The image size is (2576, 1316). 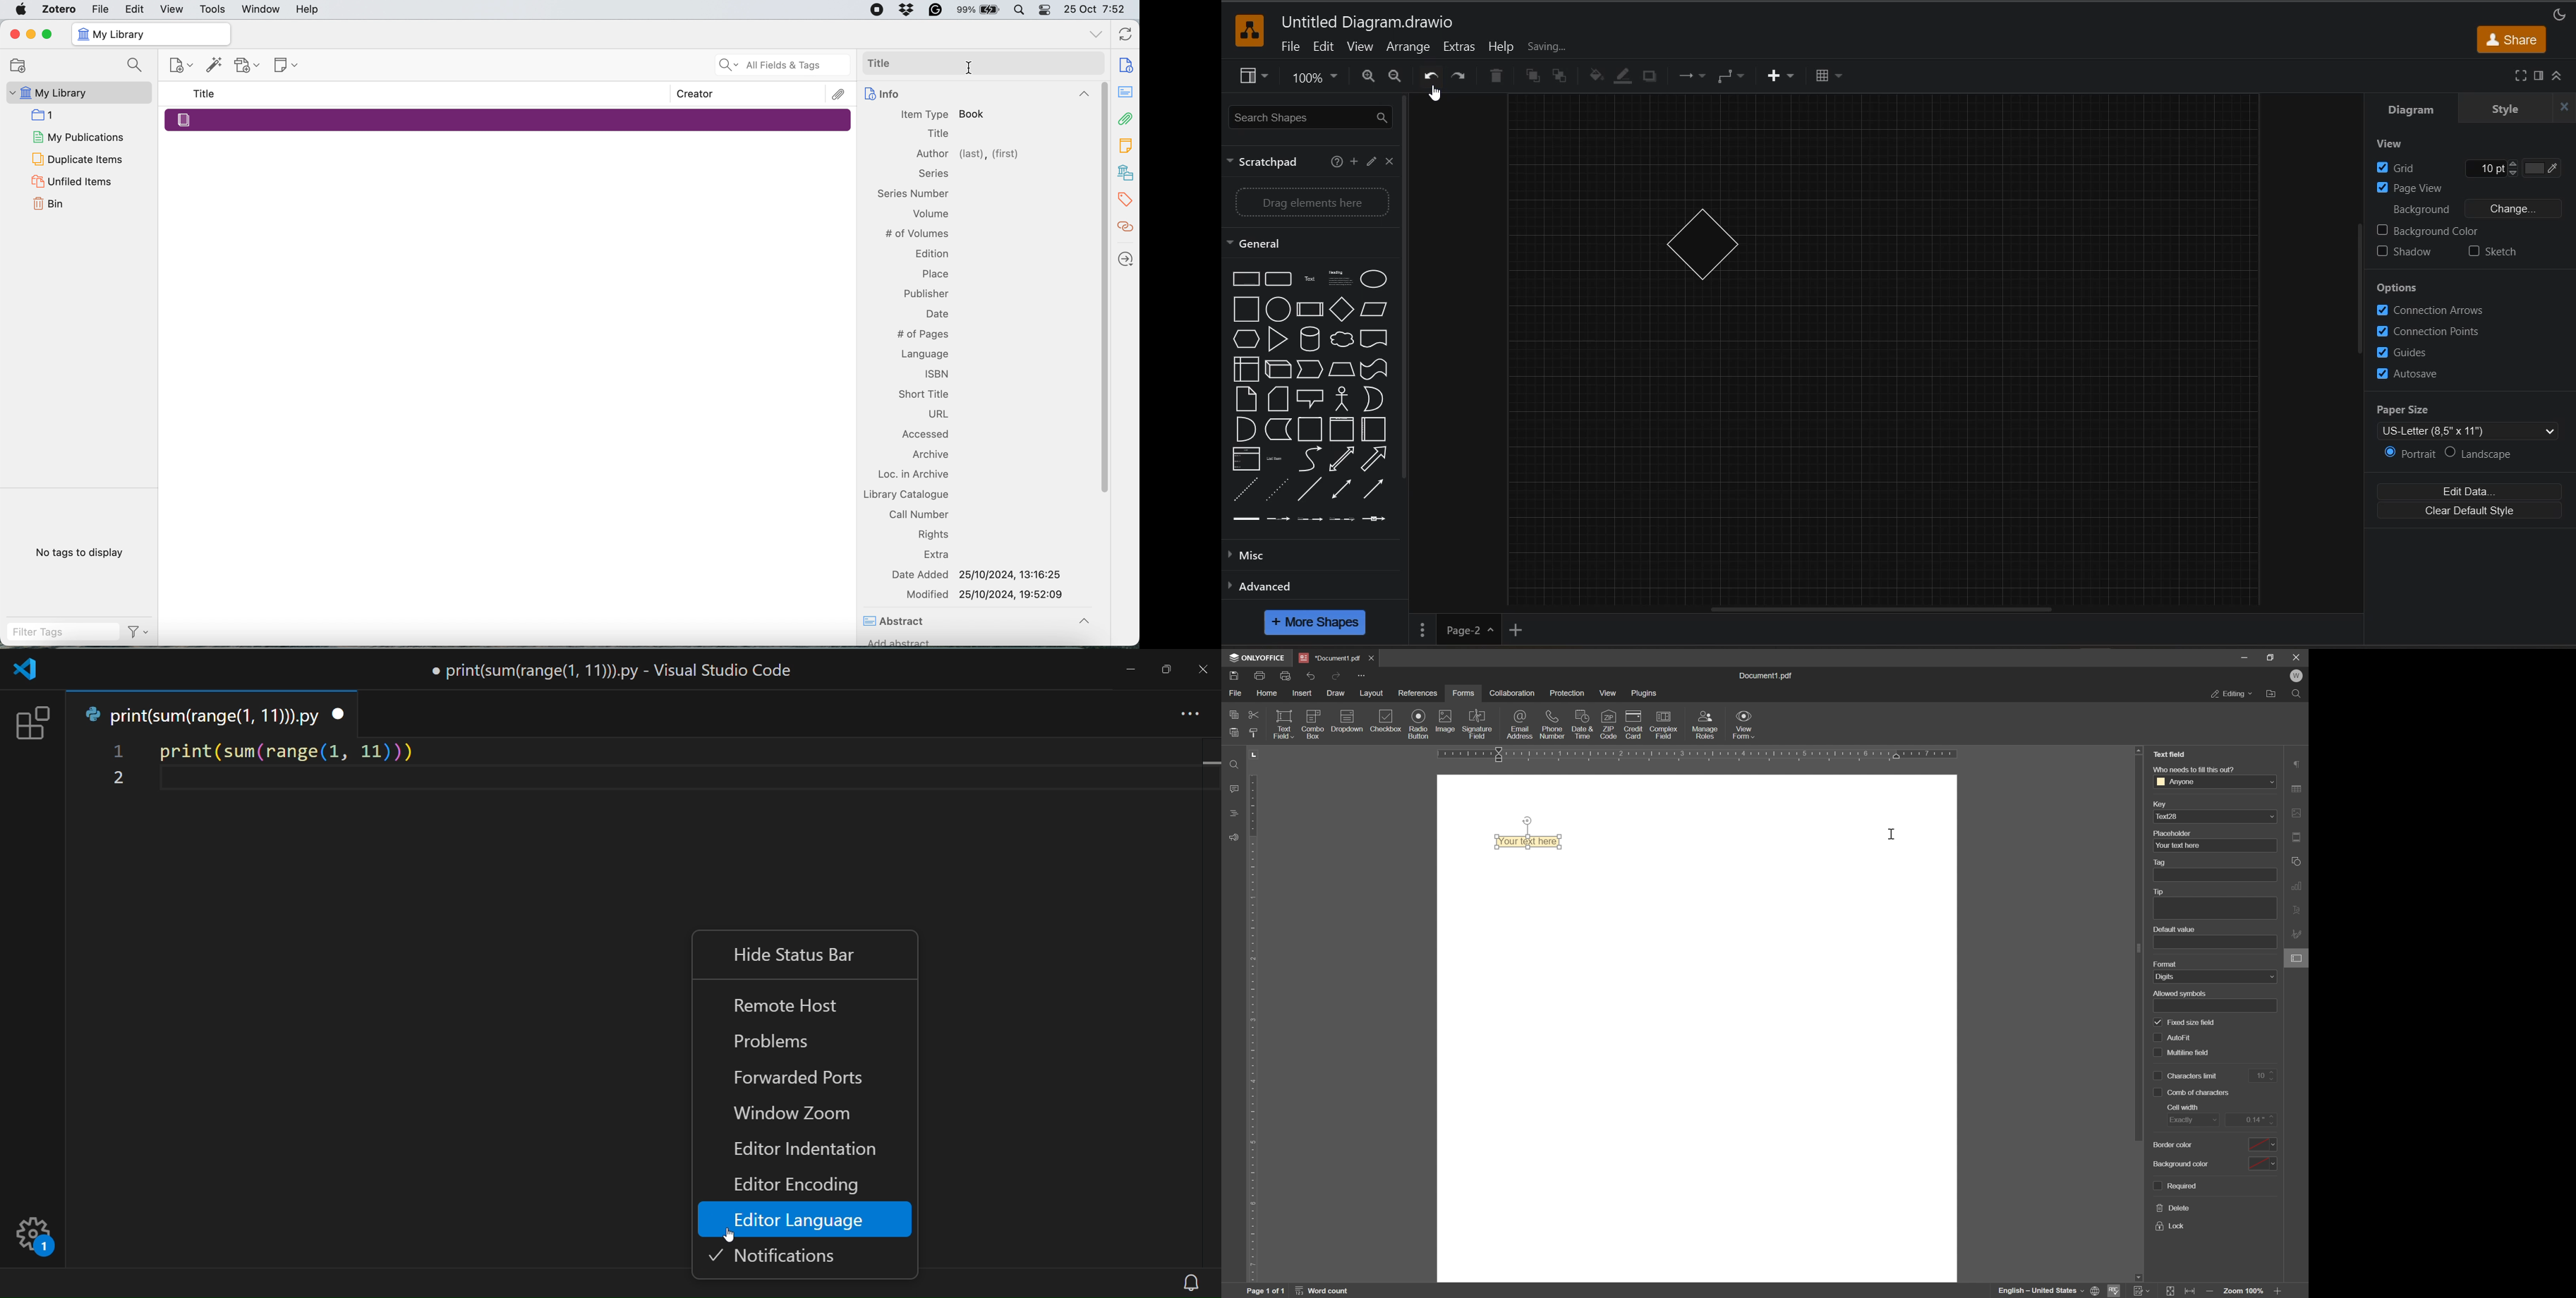 I want to click on table settings, so click(x=2298, y=789).